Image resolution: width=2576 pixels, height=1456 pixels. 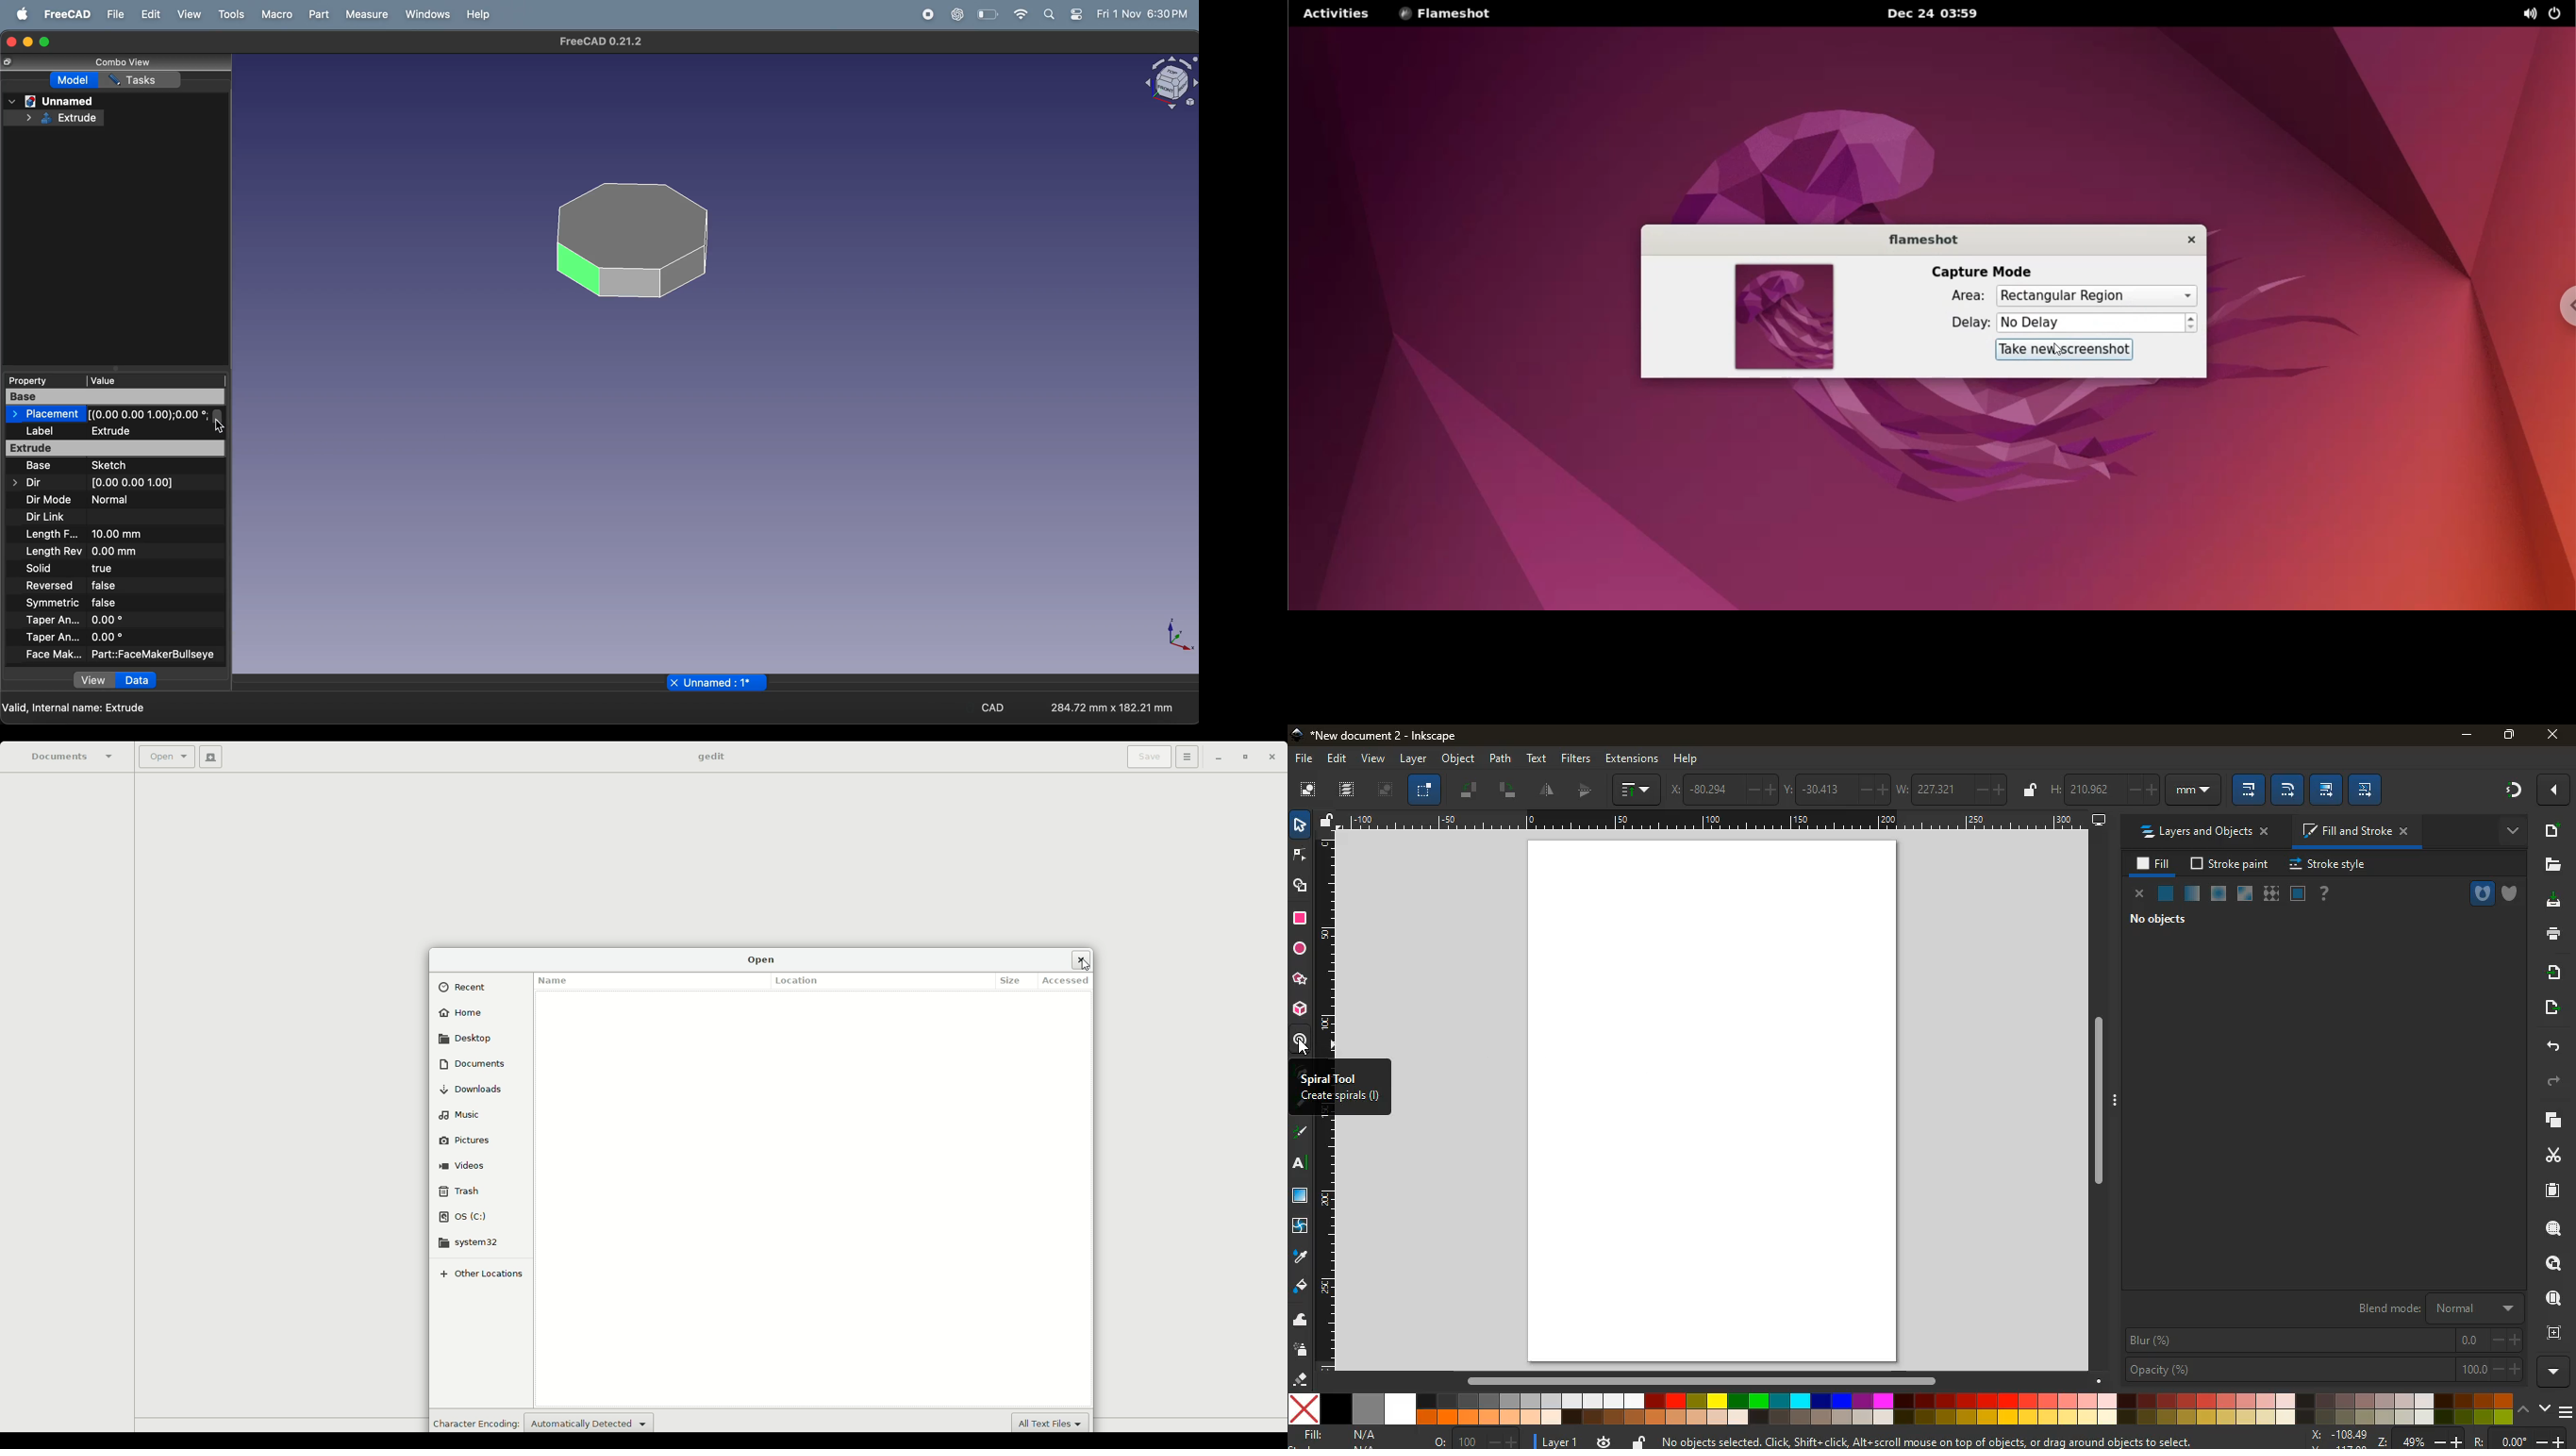 What do you see at coordinates (1714, 821) in the screenshot?
I see `` at bounding box center [1714, 821].